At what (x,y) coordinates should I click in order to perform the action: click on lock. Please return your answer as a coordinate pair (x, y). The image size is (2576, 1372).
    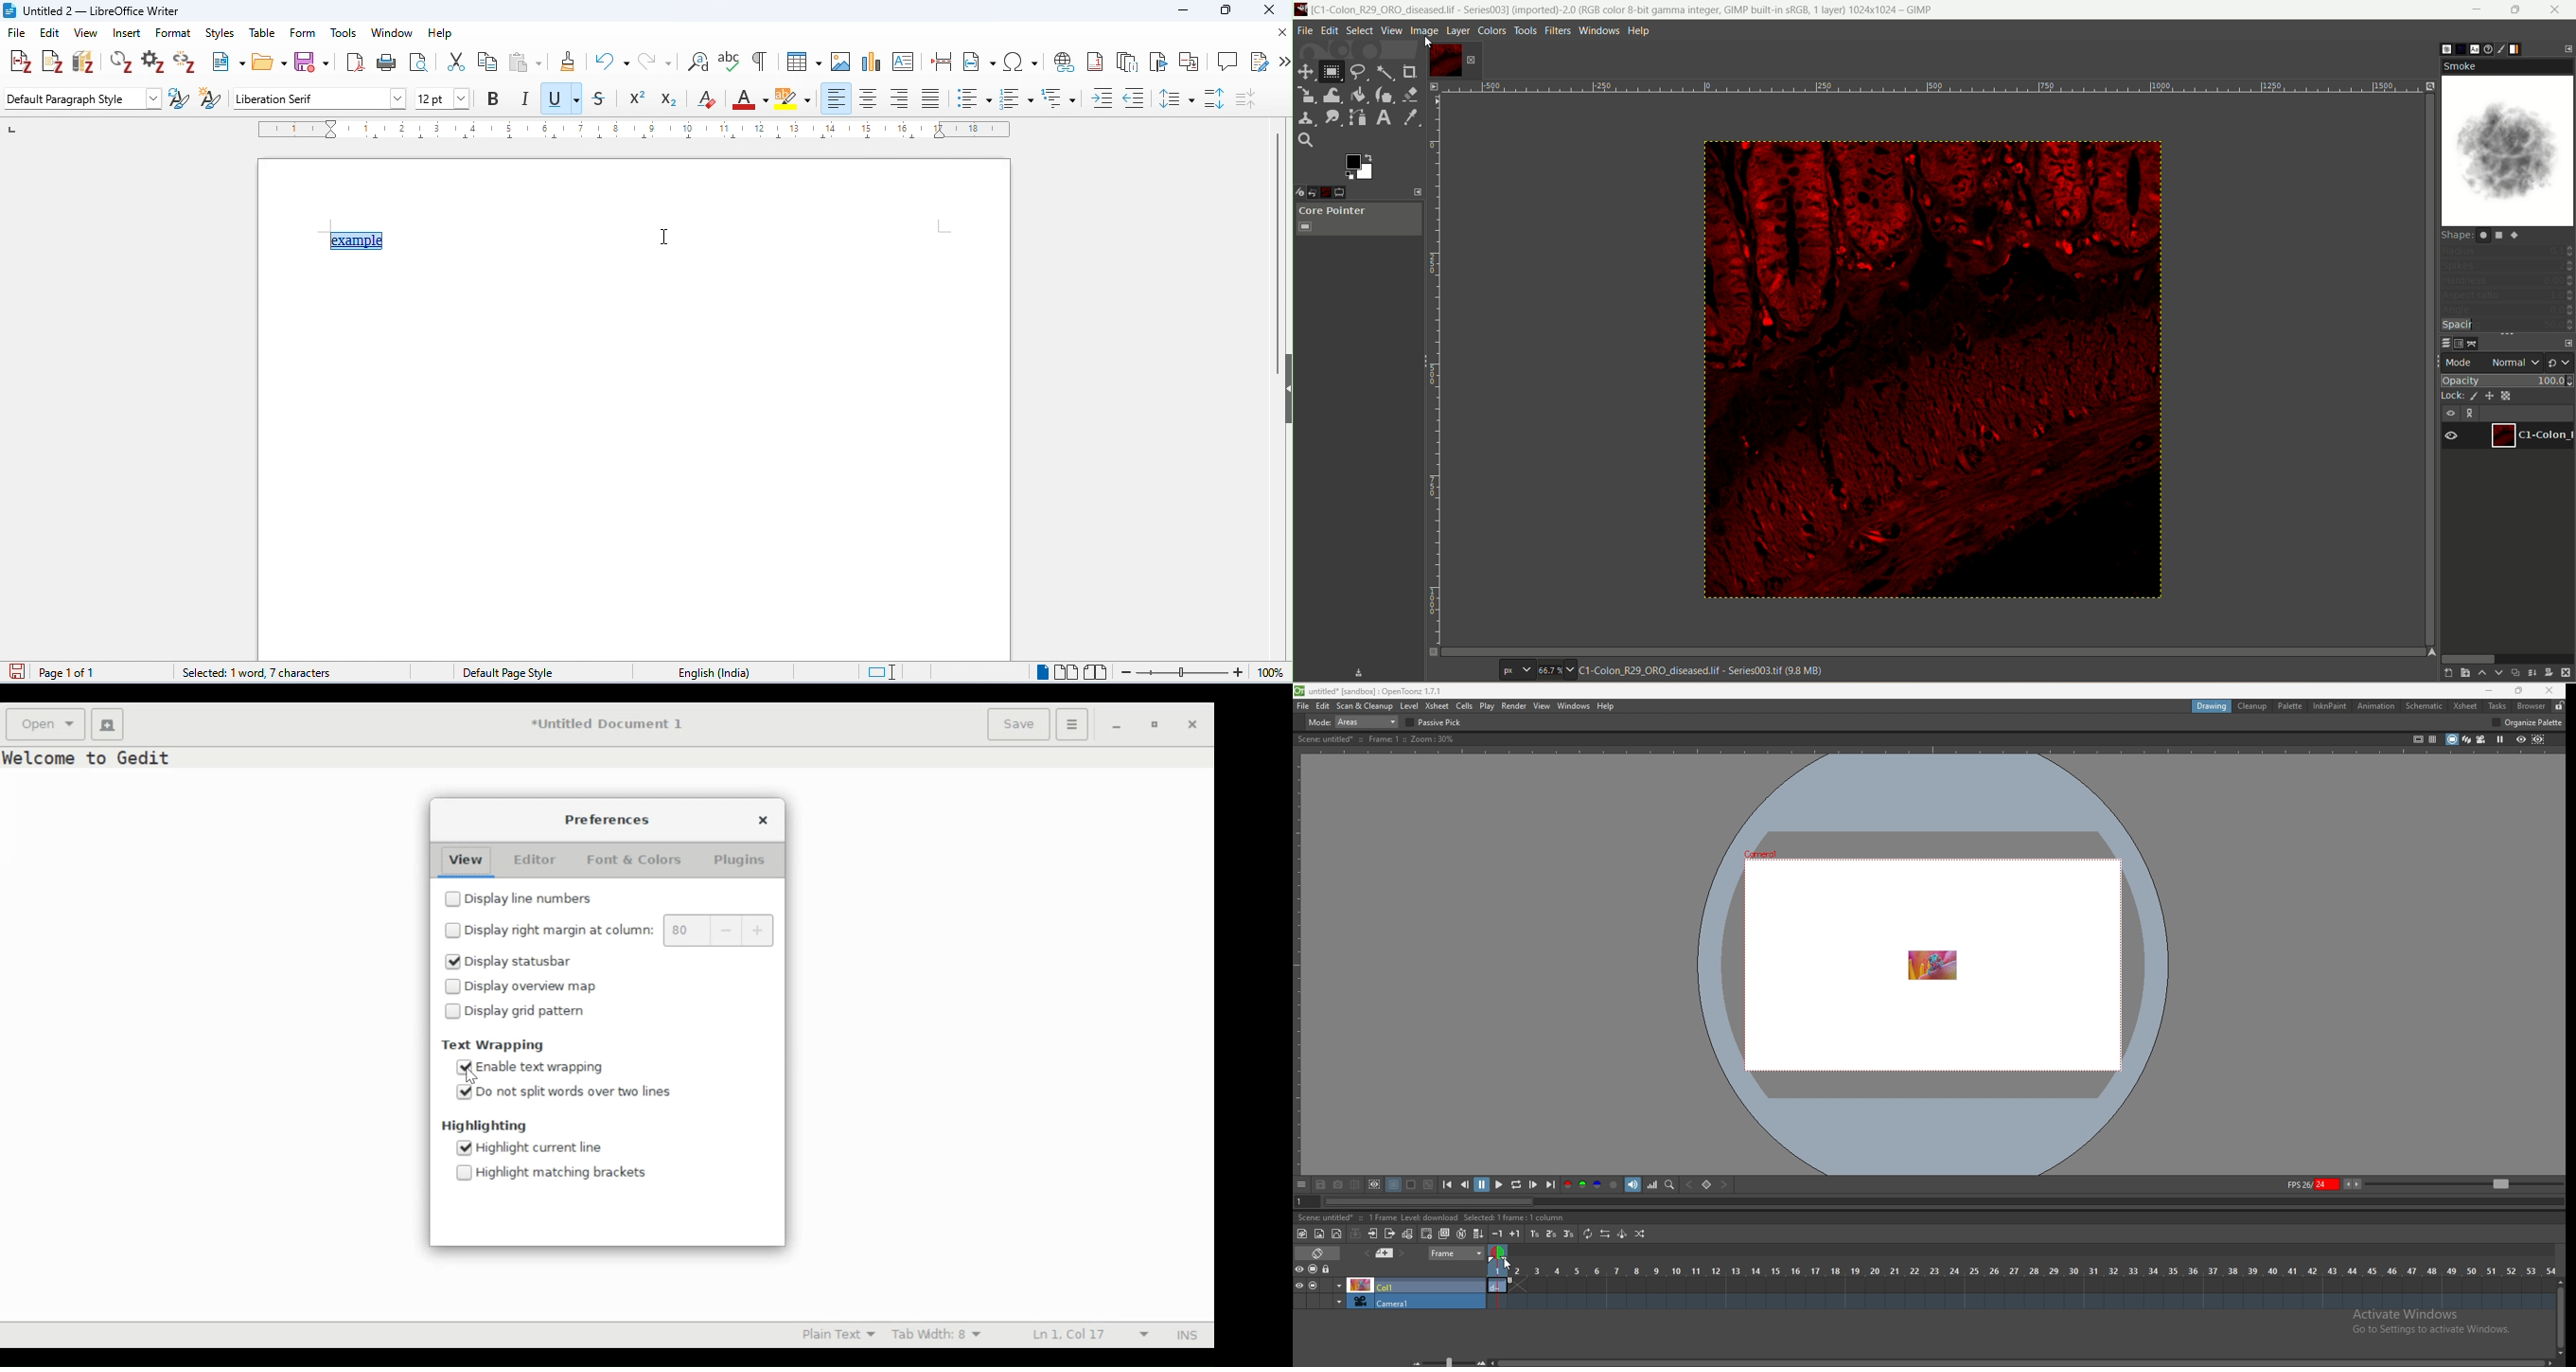
    Looking at the image, I should click on (2560, 705).